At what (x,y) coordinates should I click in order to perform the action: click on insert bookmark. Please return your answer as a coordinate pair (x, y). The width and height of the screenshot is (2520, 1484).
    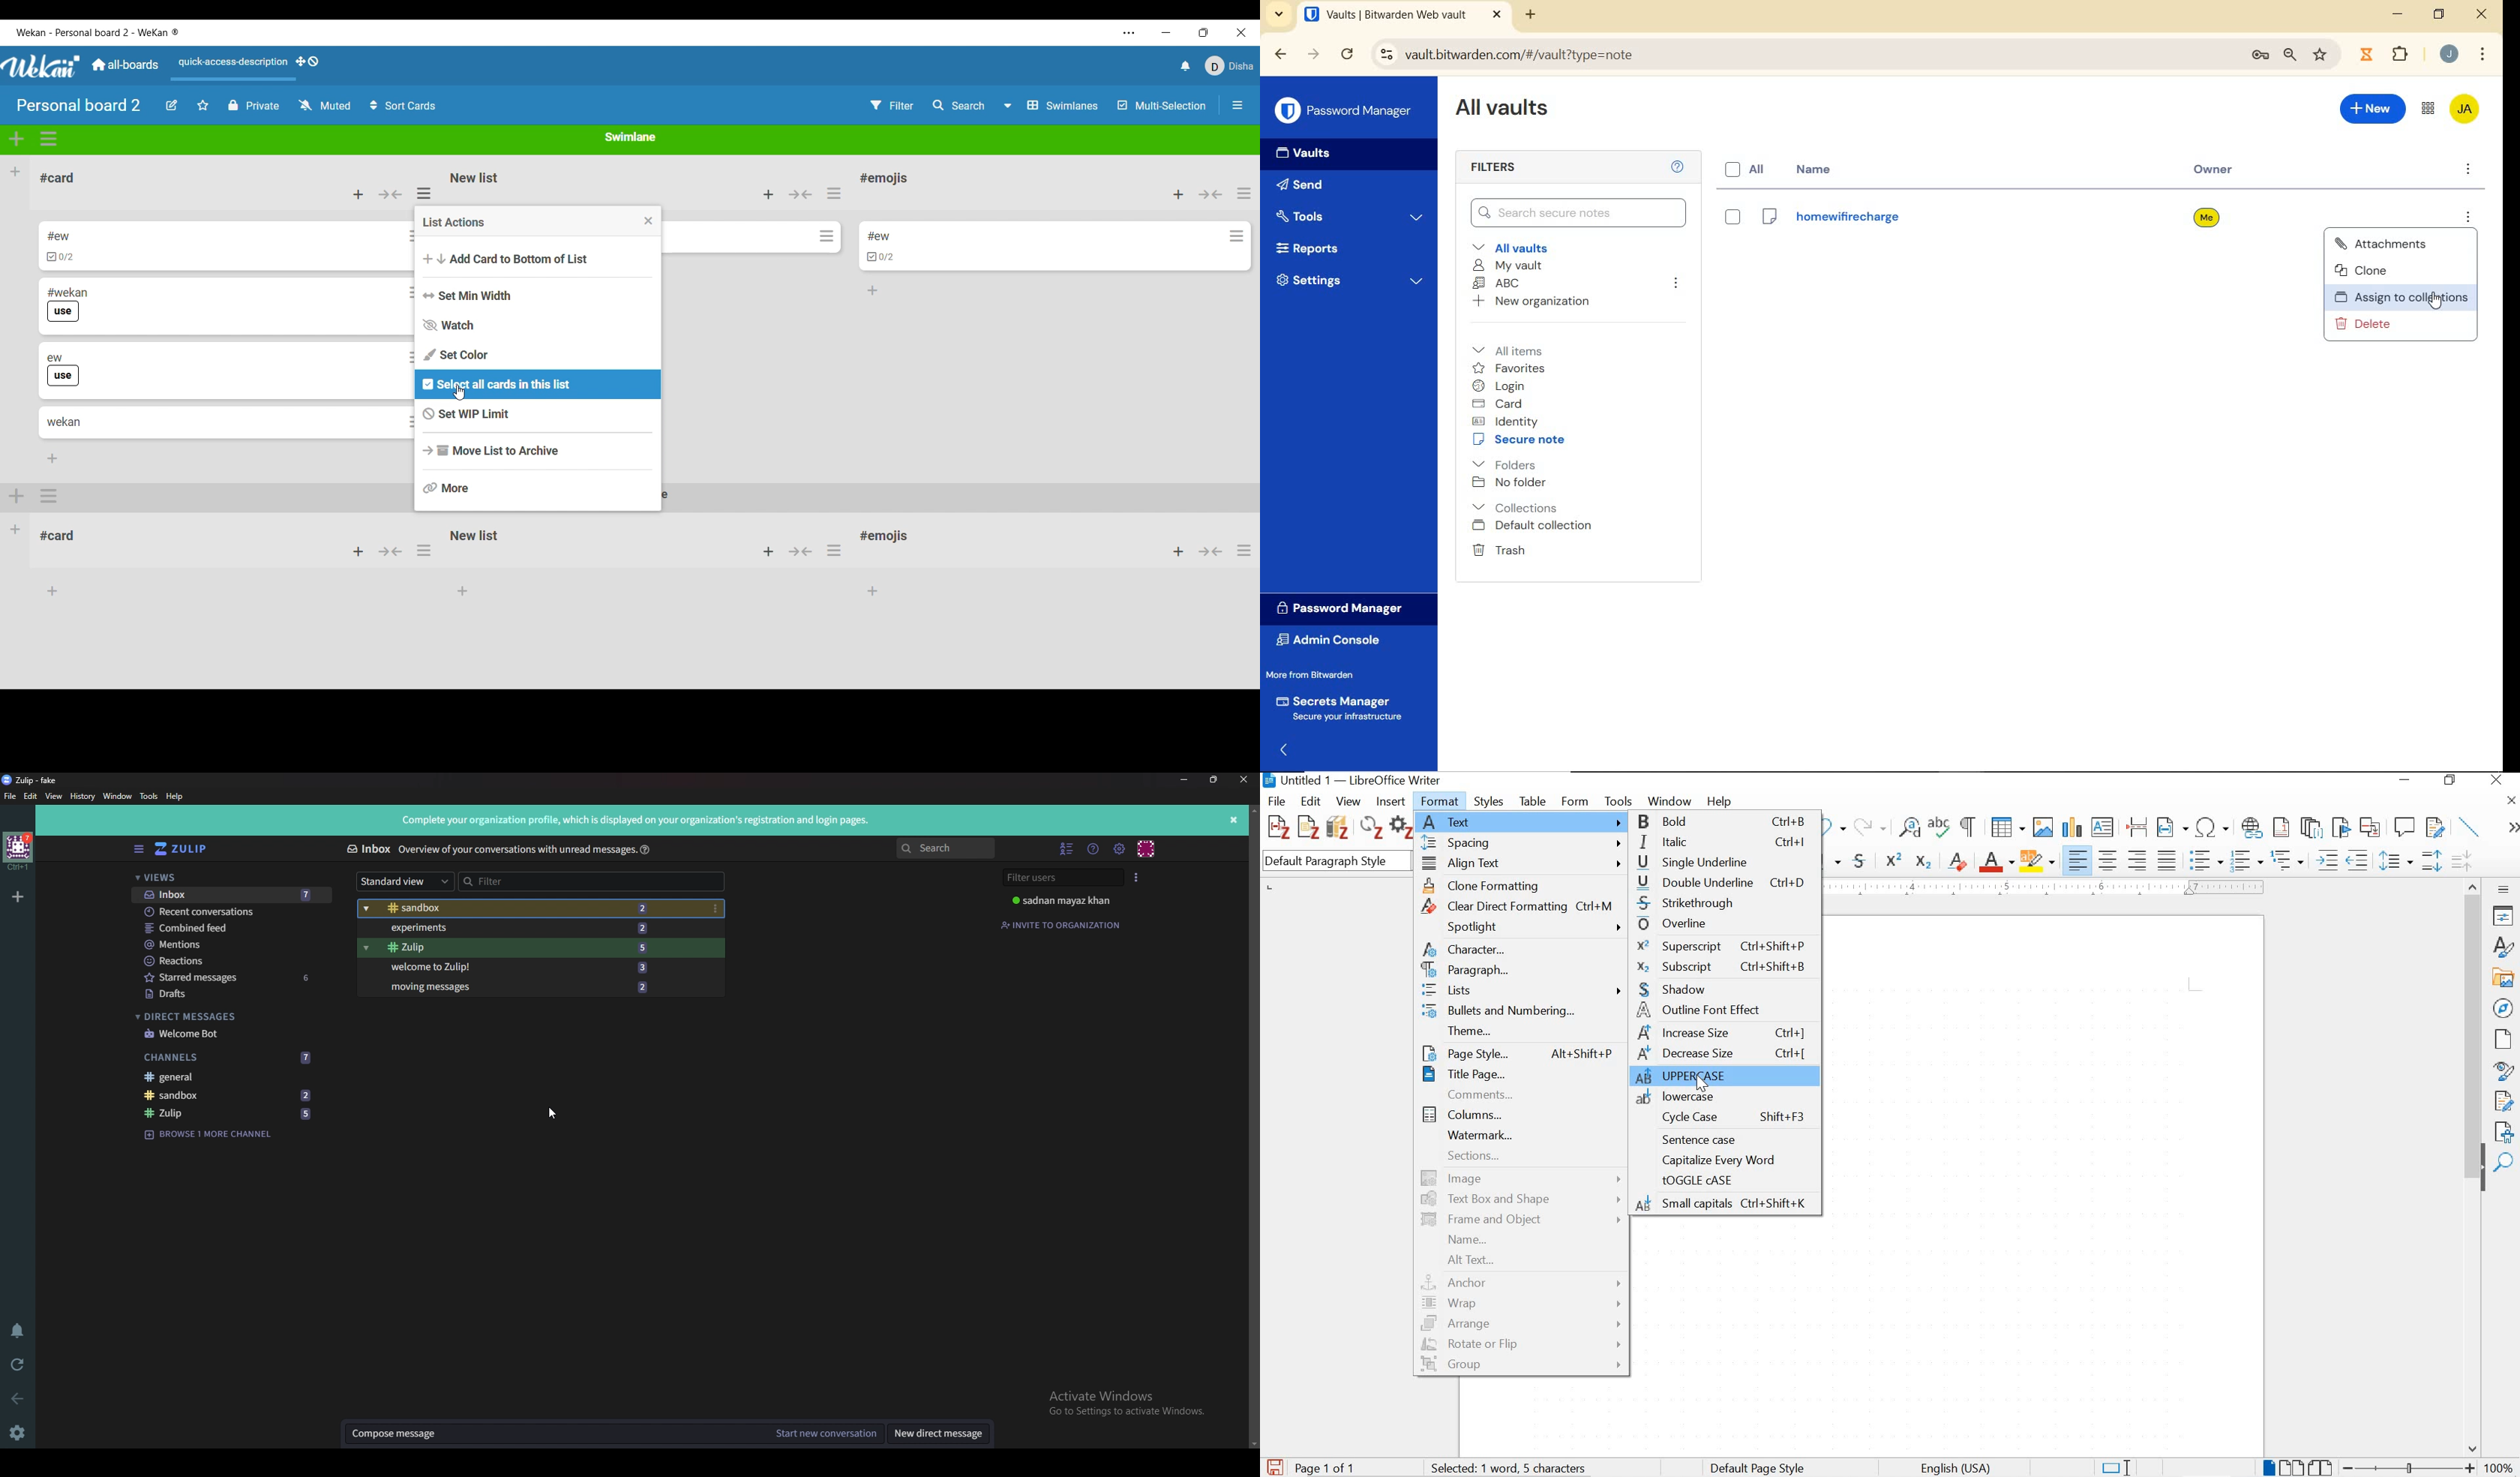
    Looking at the image, I should click on (2340, 827).